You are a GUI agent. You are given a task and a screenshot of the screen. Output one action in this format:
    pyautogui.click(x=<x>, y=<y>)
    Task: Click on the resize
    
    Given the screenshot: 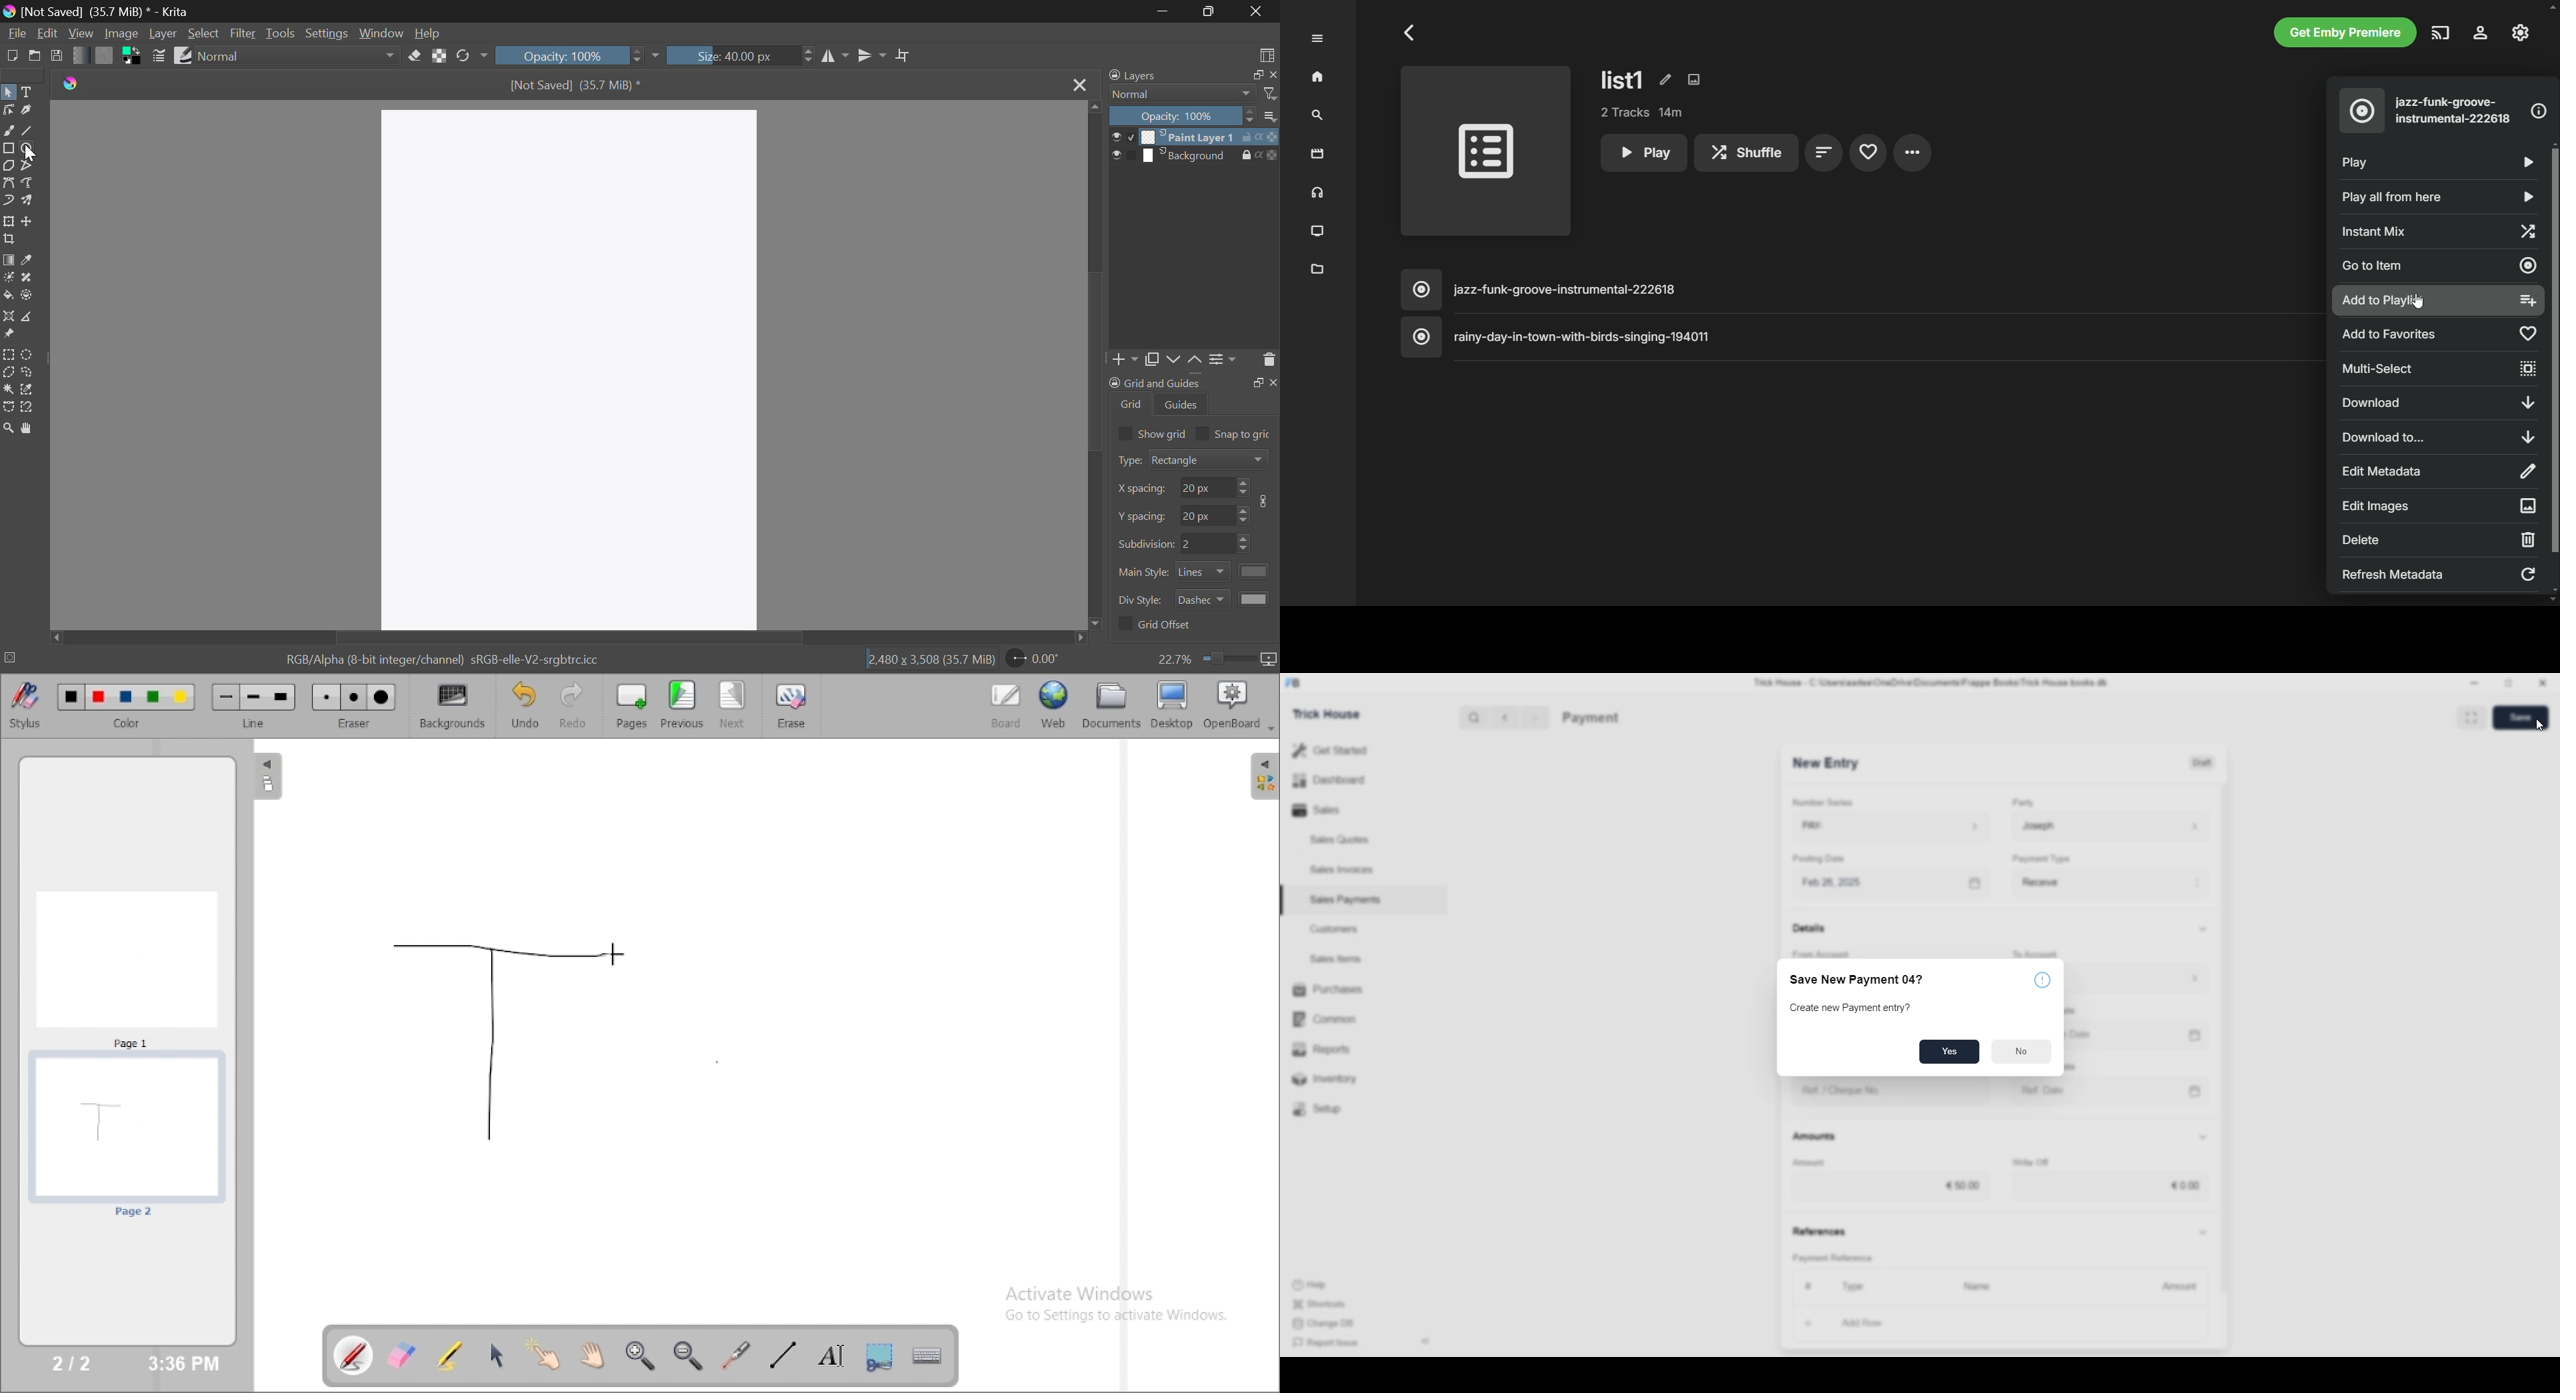 What is the action you would take?
    pyautogui.click(x=2509, y=683)
    